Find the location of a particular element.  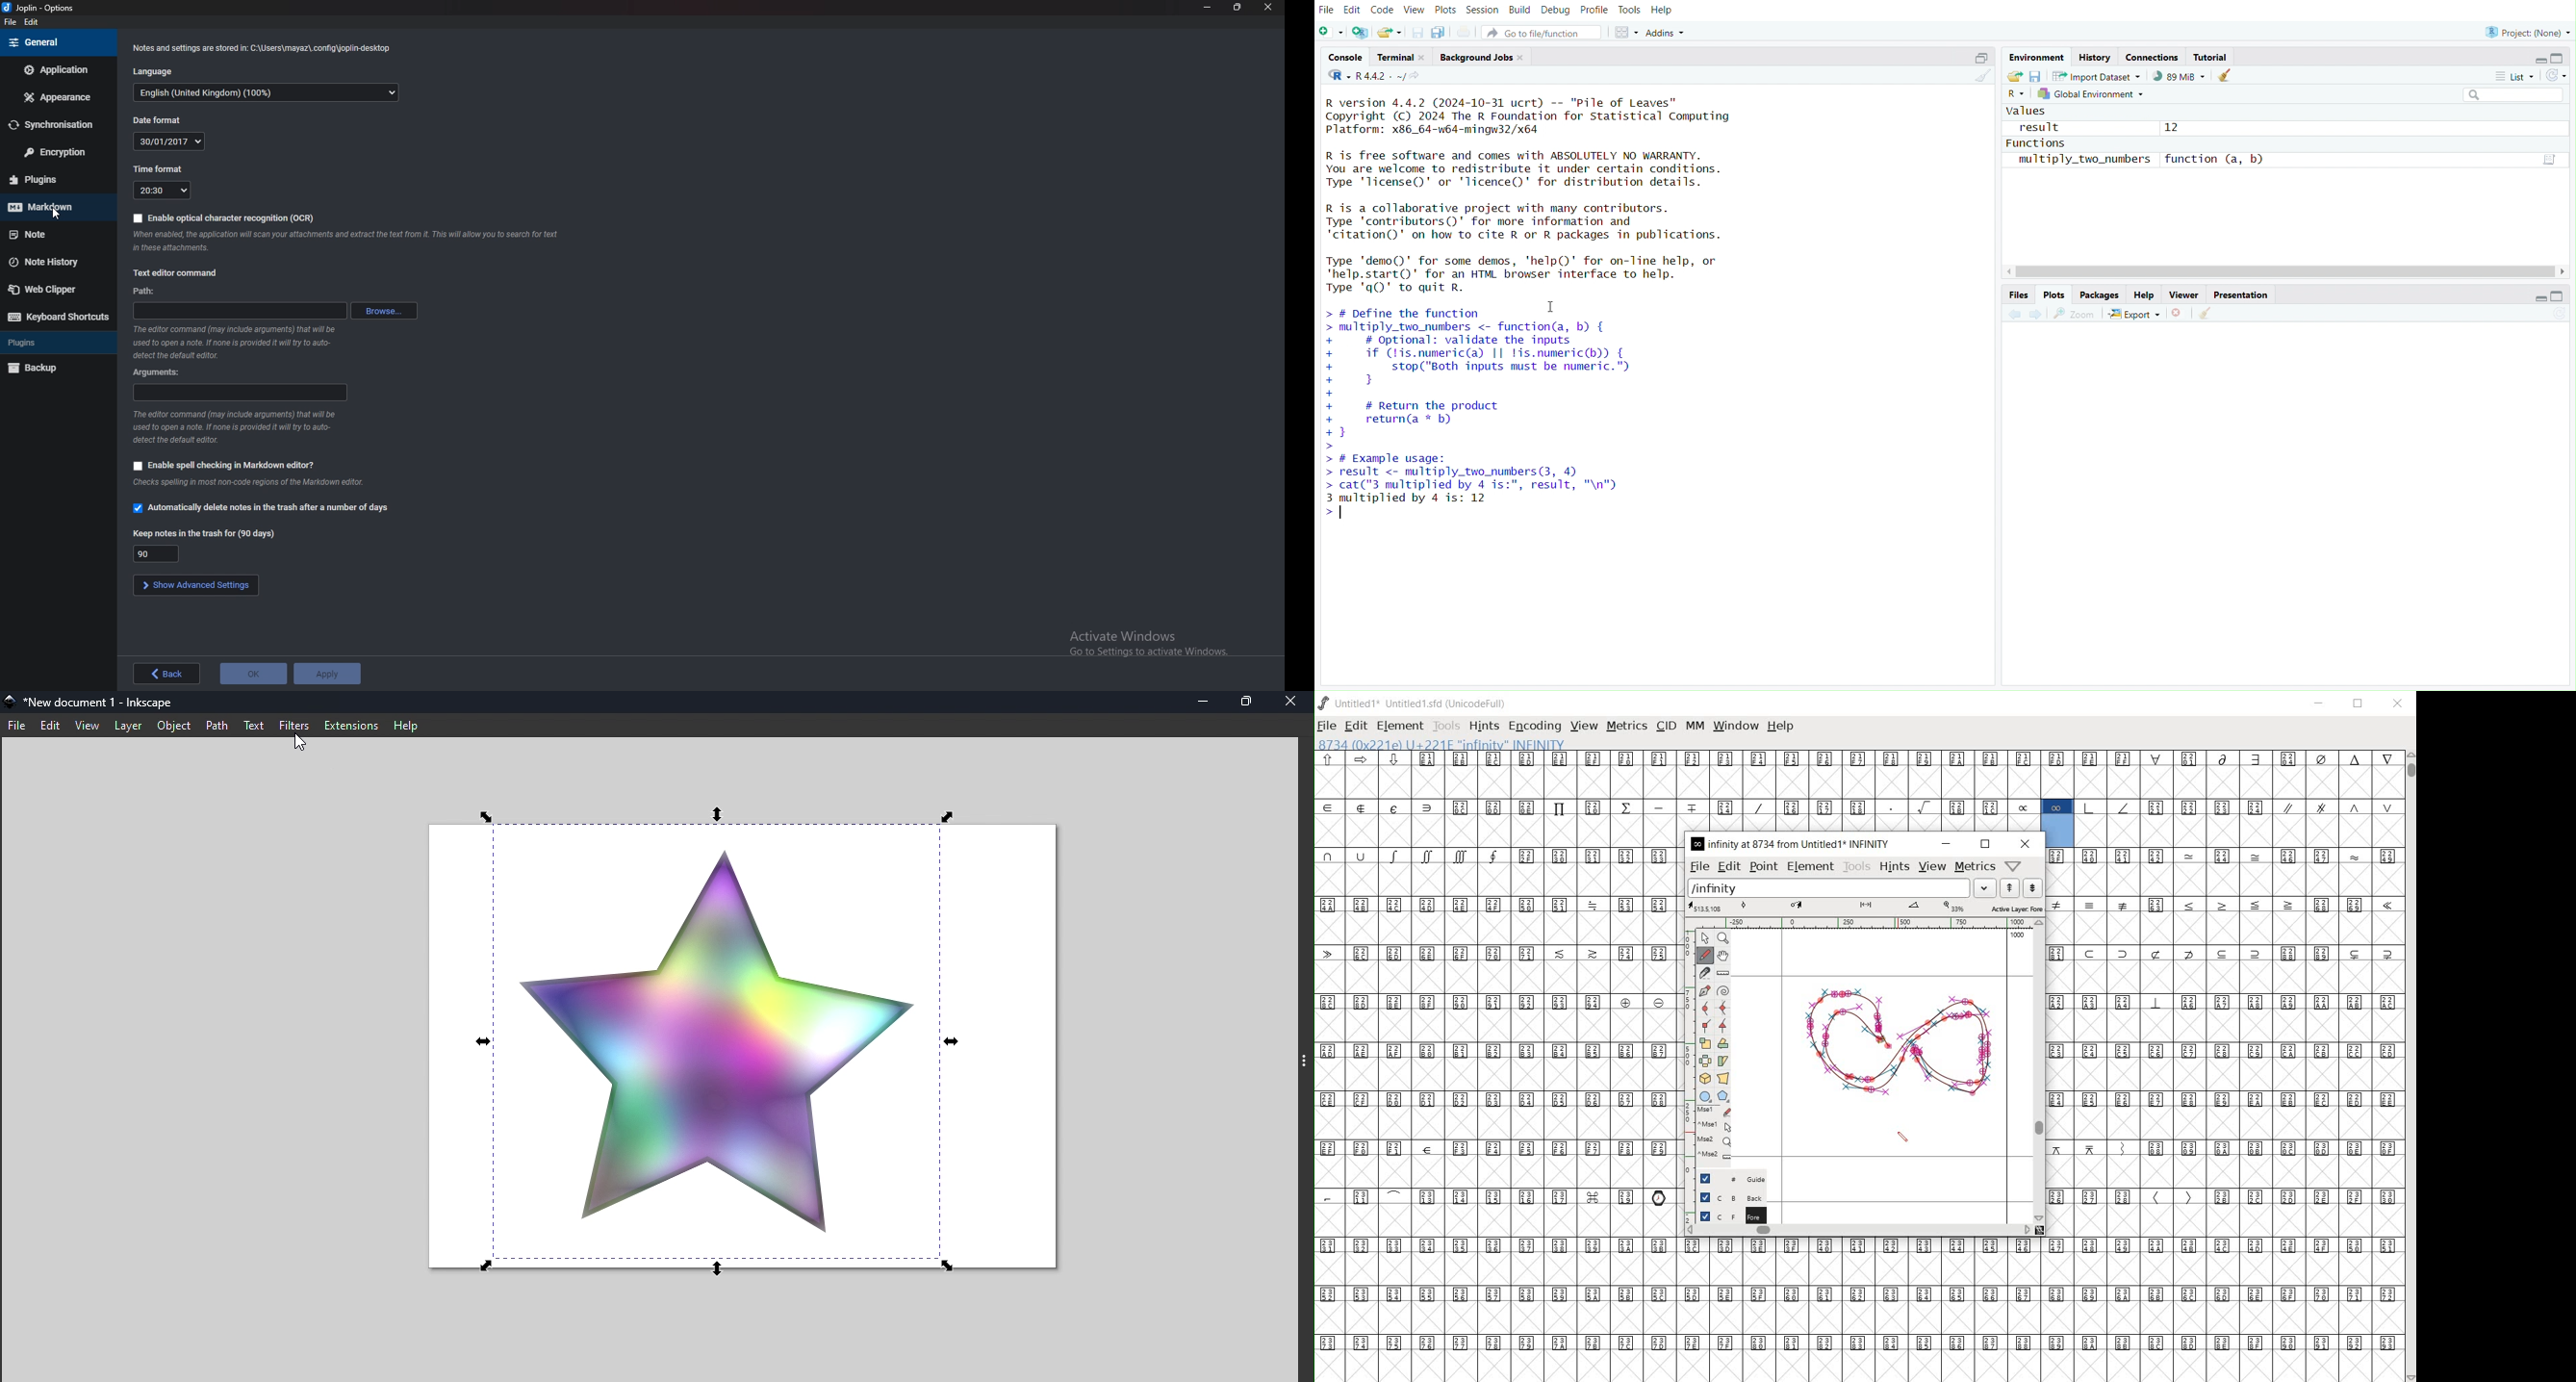

scrollbar is located at coordinates (1859, 1231).